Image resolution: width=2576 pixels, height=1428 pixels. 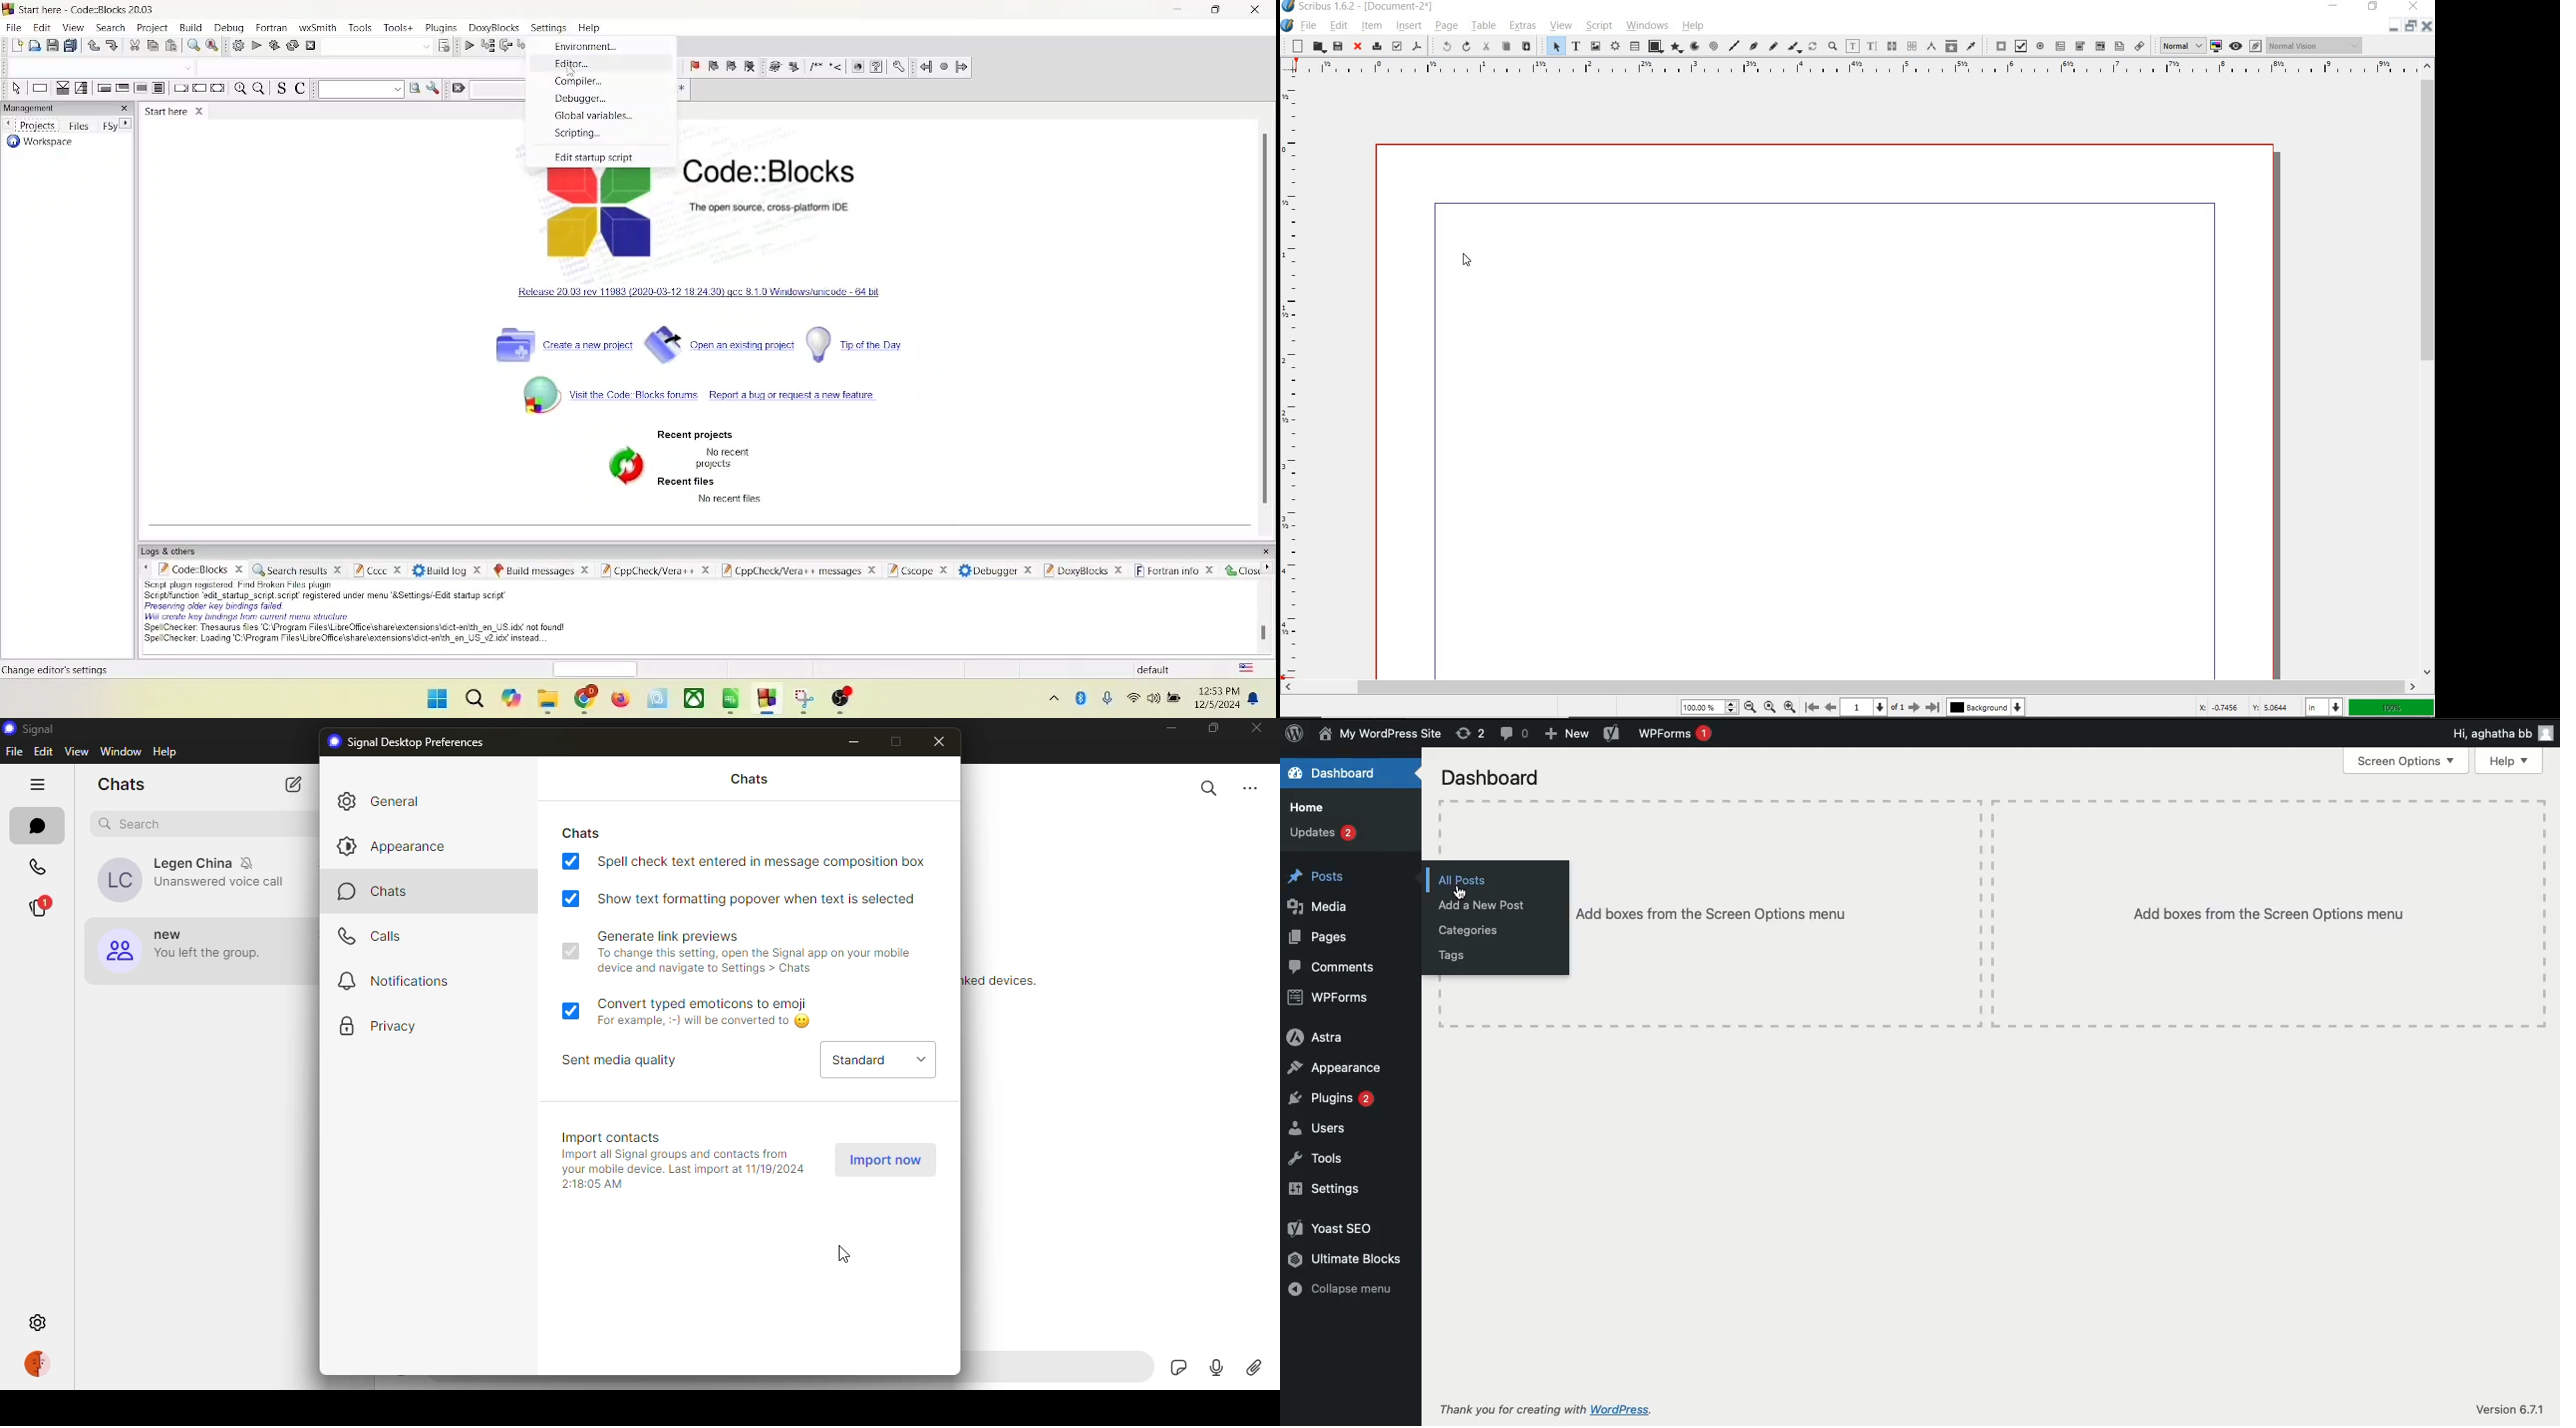 What do you see at coordinates (1251, 788) in the screenshot?
I see `more` at bounding box center [1251, 788].